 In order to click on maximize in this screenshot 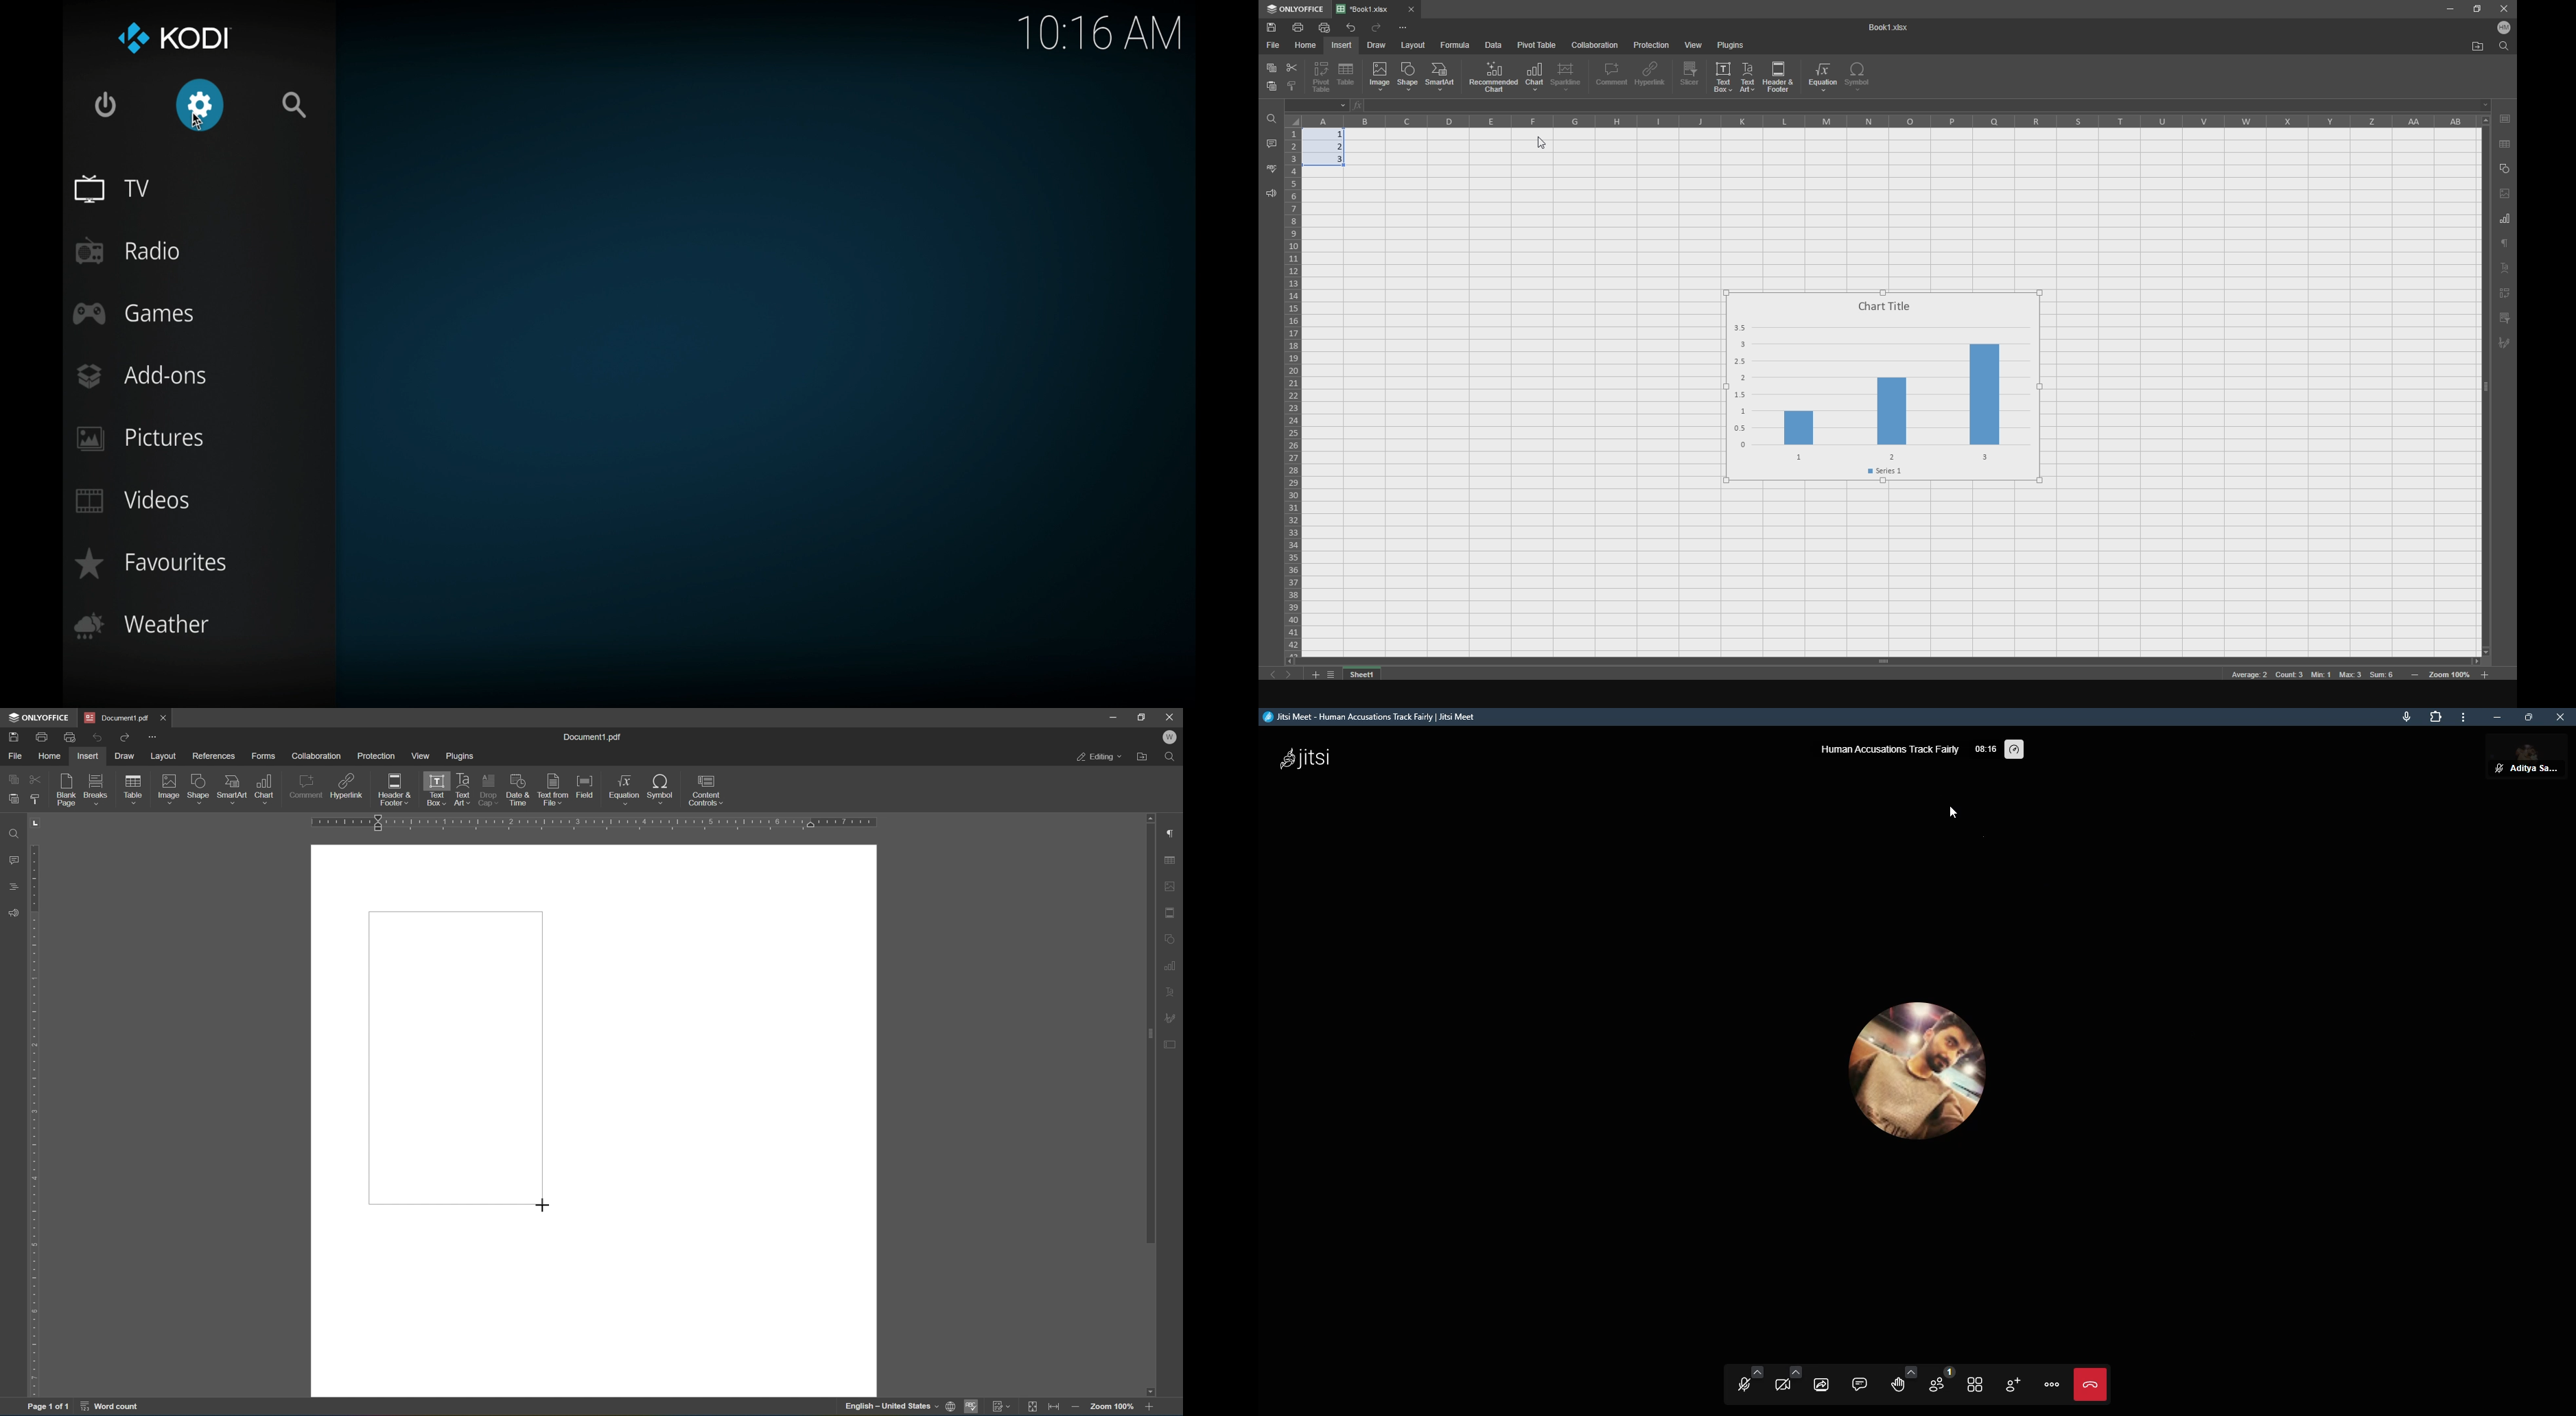, I will do `click(2529, 717)`.